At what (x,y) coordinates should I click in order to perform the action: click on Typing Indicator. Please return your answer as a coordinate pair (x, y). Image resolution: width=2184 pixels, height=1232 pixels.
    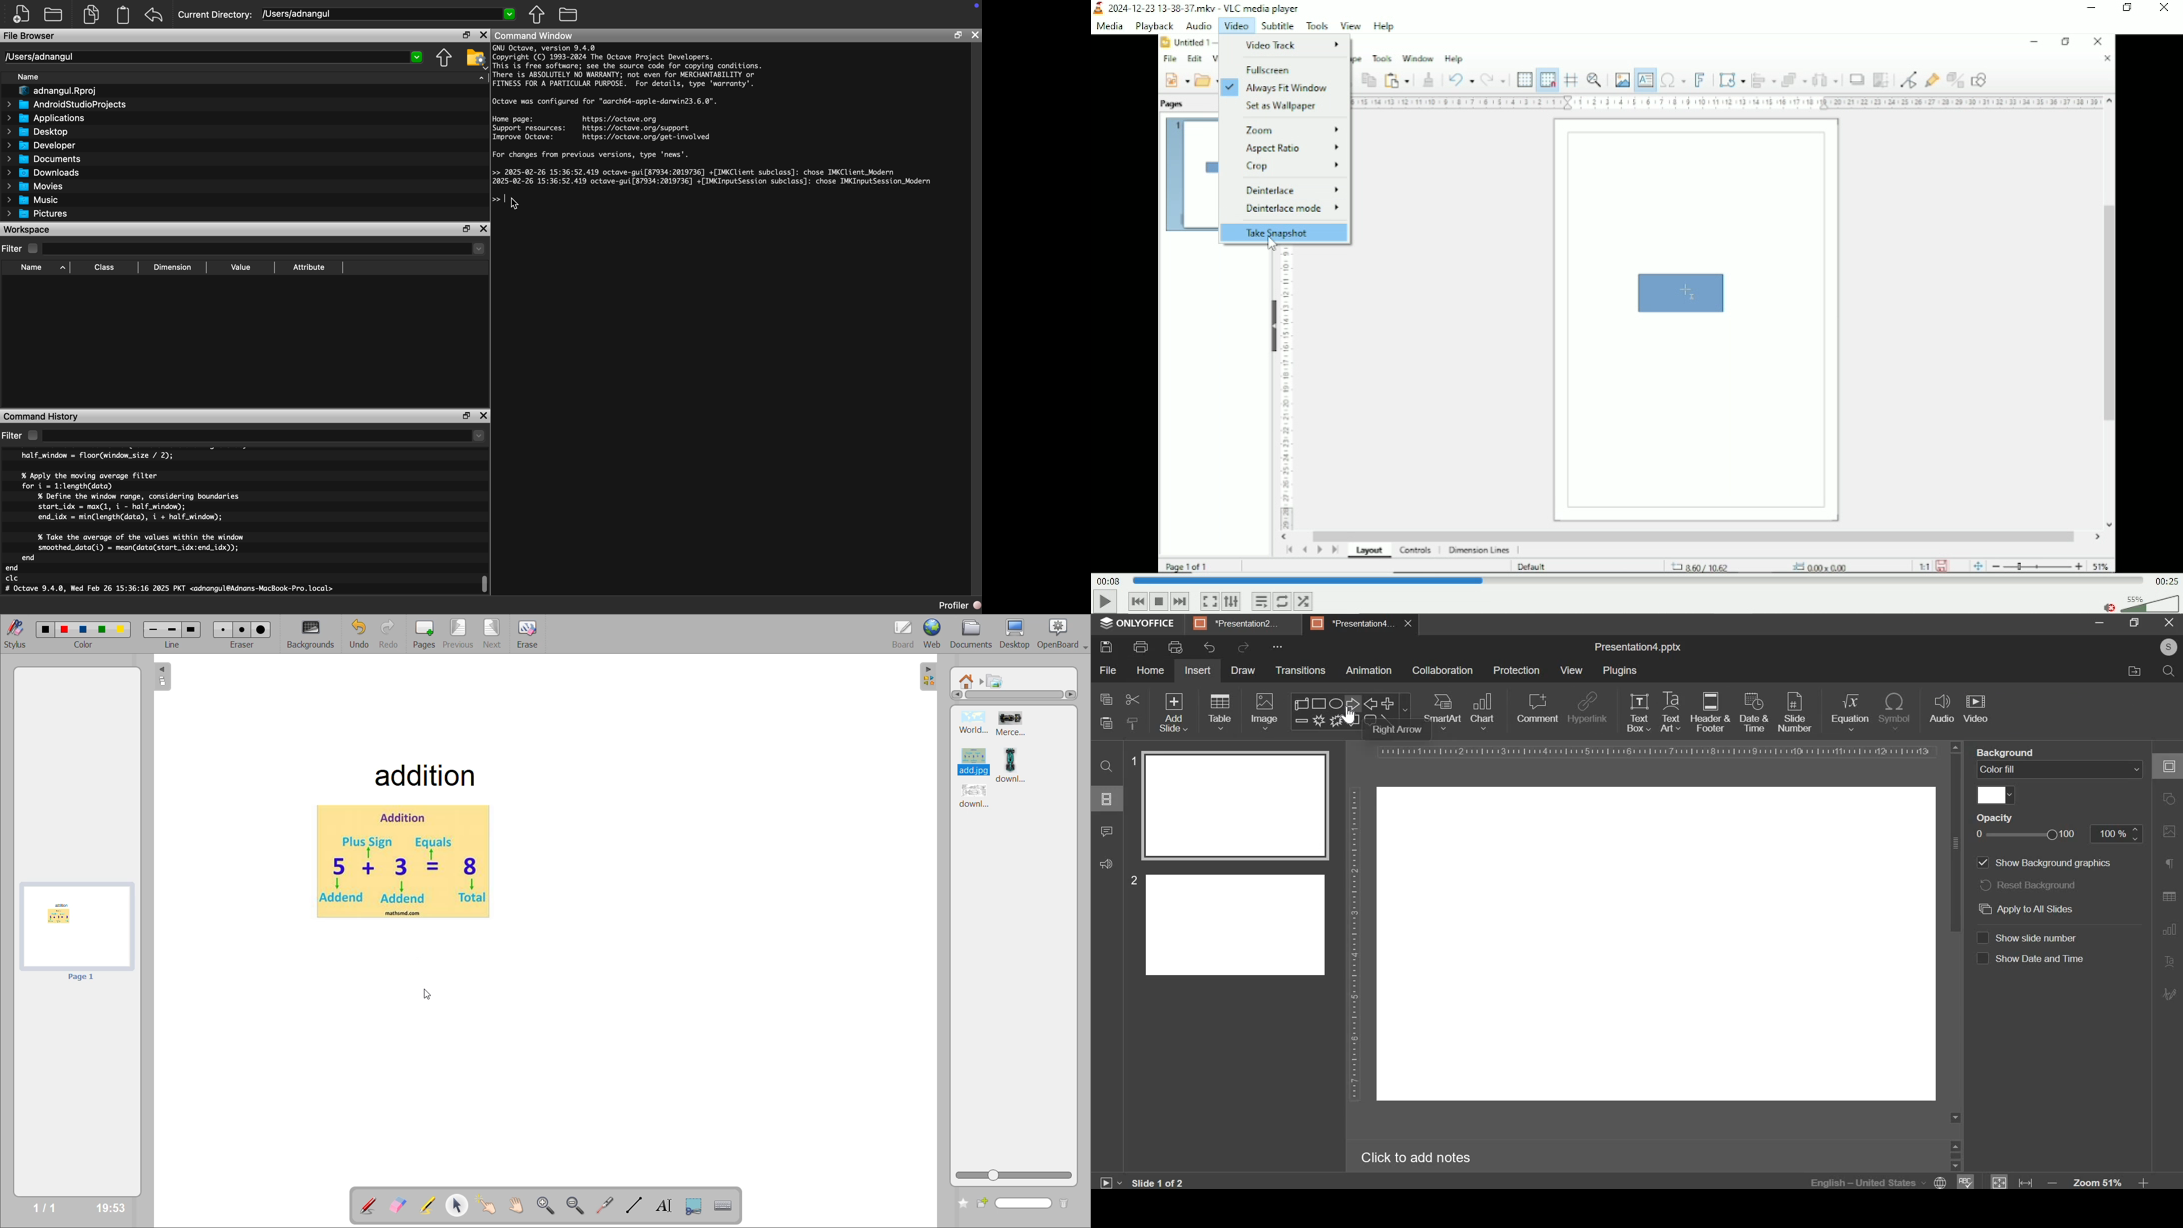
    Looking at the image, I should click on (502, 201).